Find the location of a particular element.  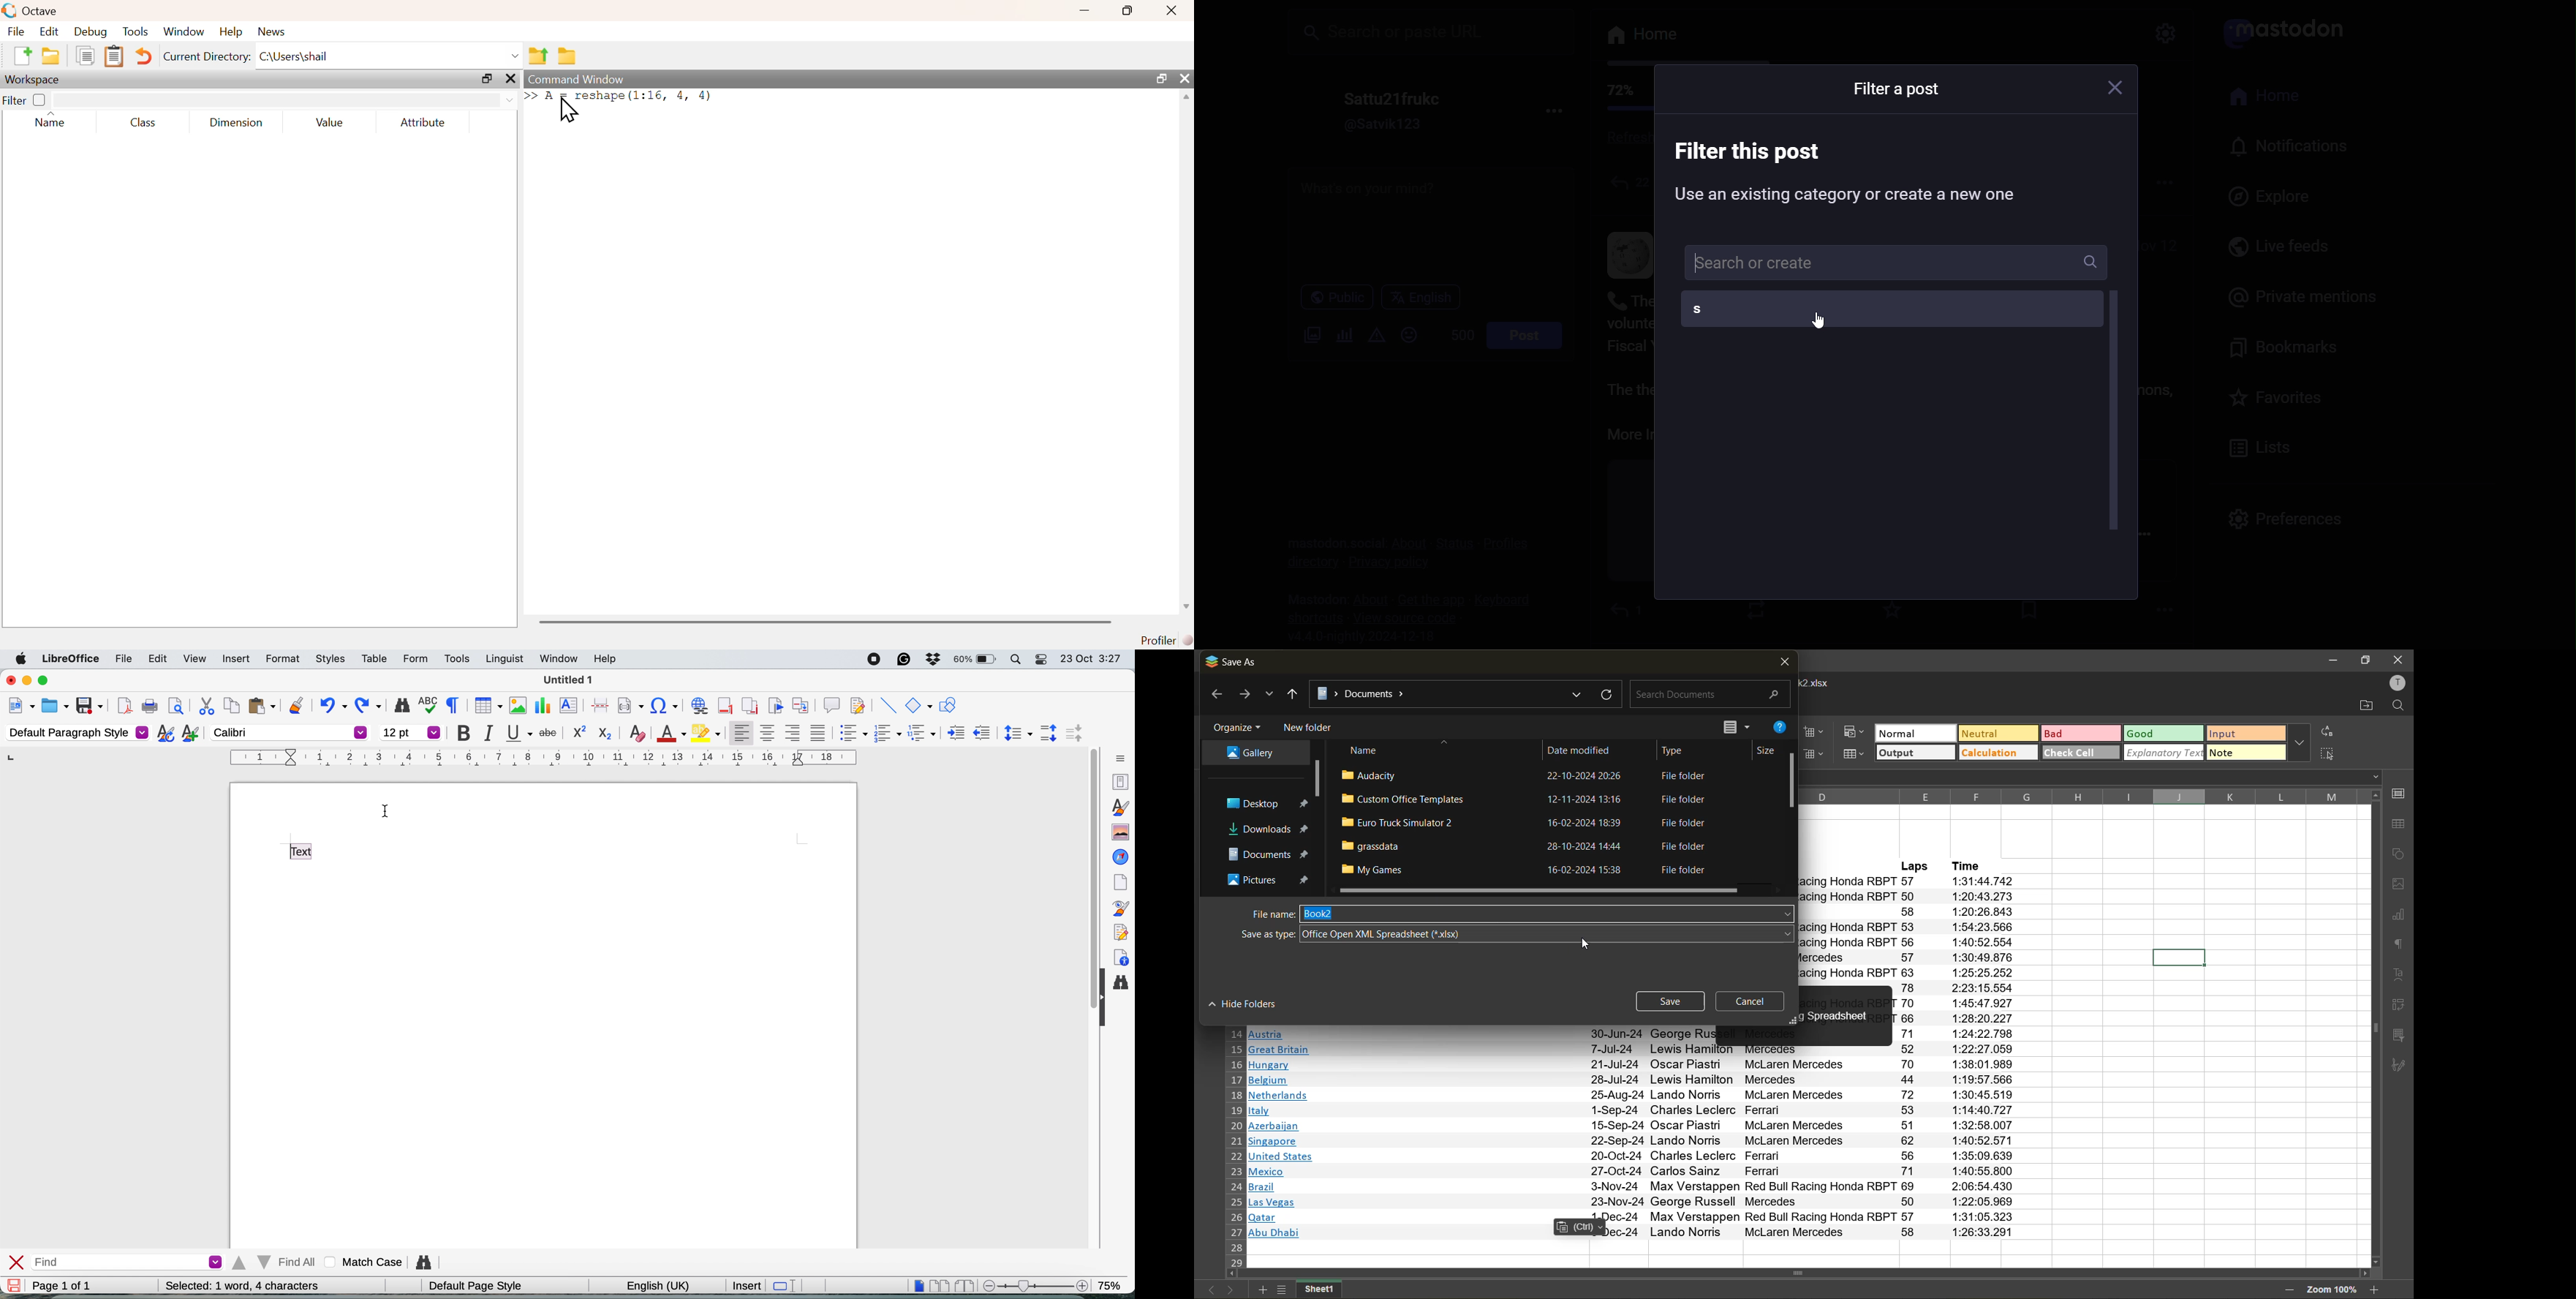

search is located at coordinates (1707, 695).